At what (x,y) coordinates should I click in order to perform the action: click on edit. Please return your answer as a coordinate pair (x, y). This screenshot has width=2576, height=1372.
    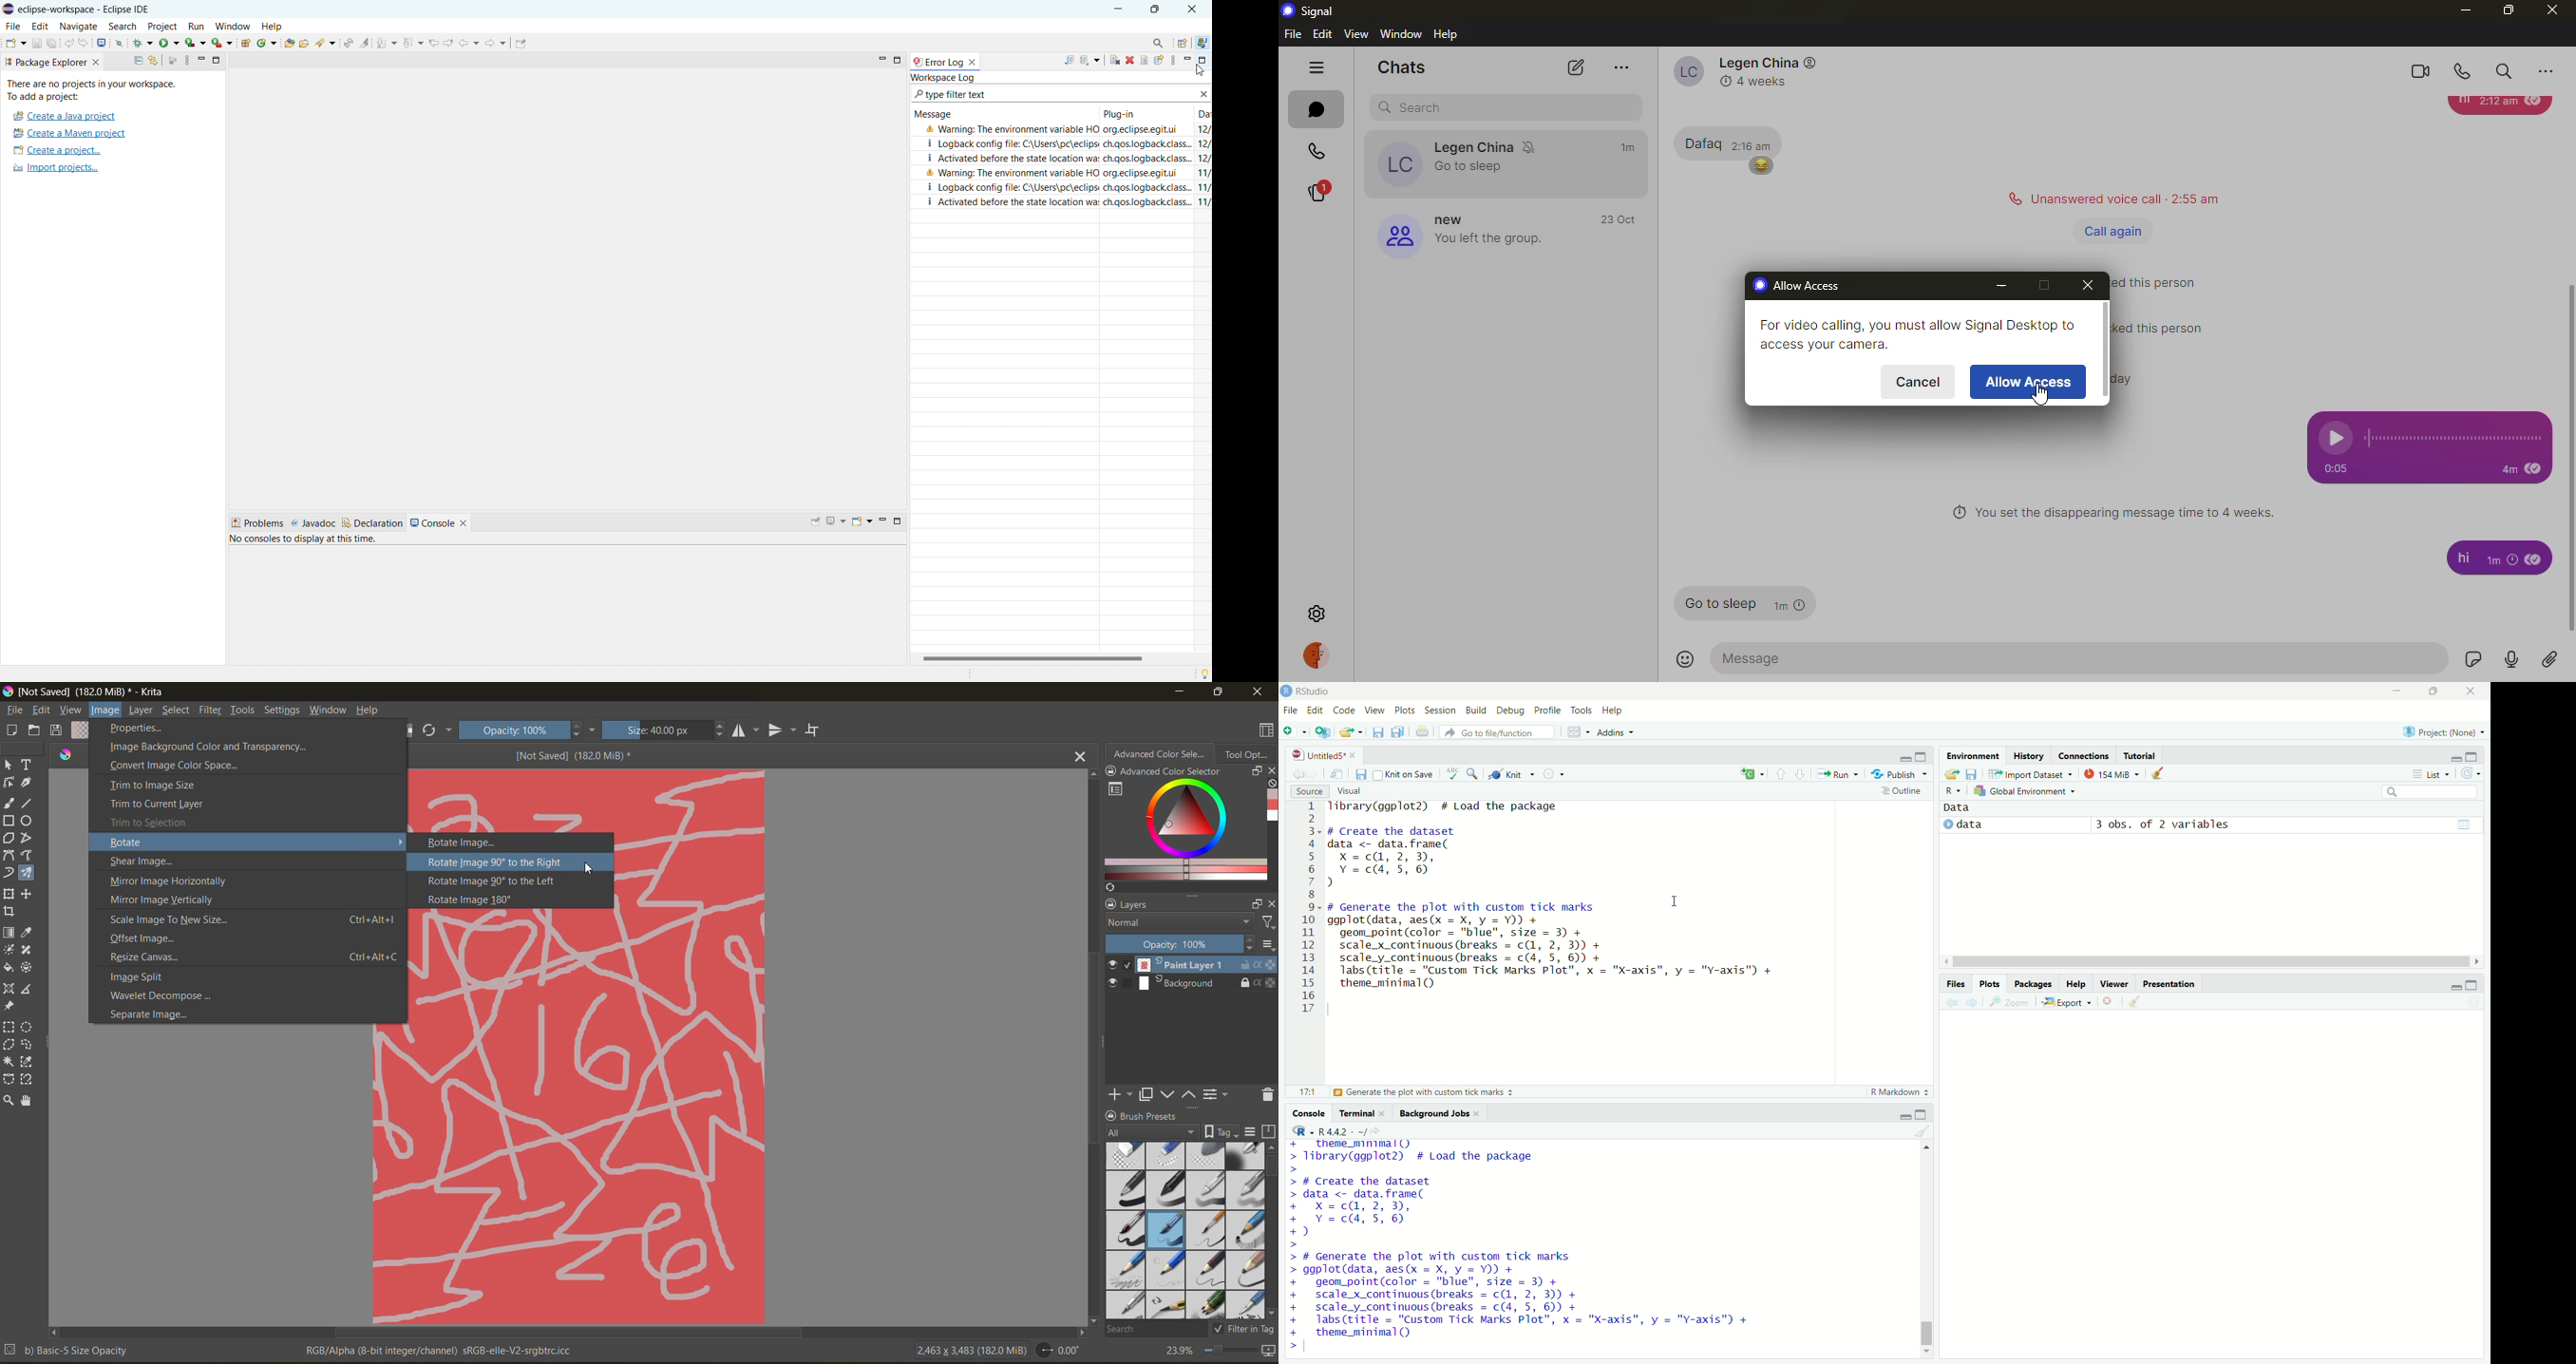
    Looking at the image, I should click on (40, 26).